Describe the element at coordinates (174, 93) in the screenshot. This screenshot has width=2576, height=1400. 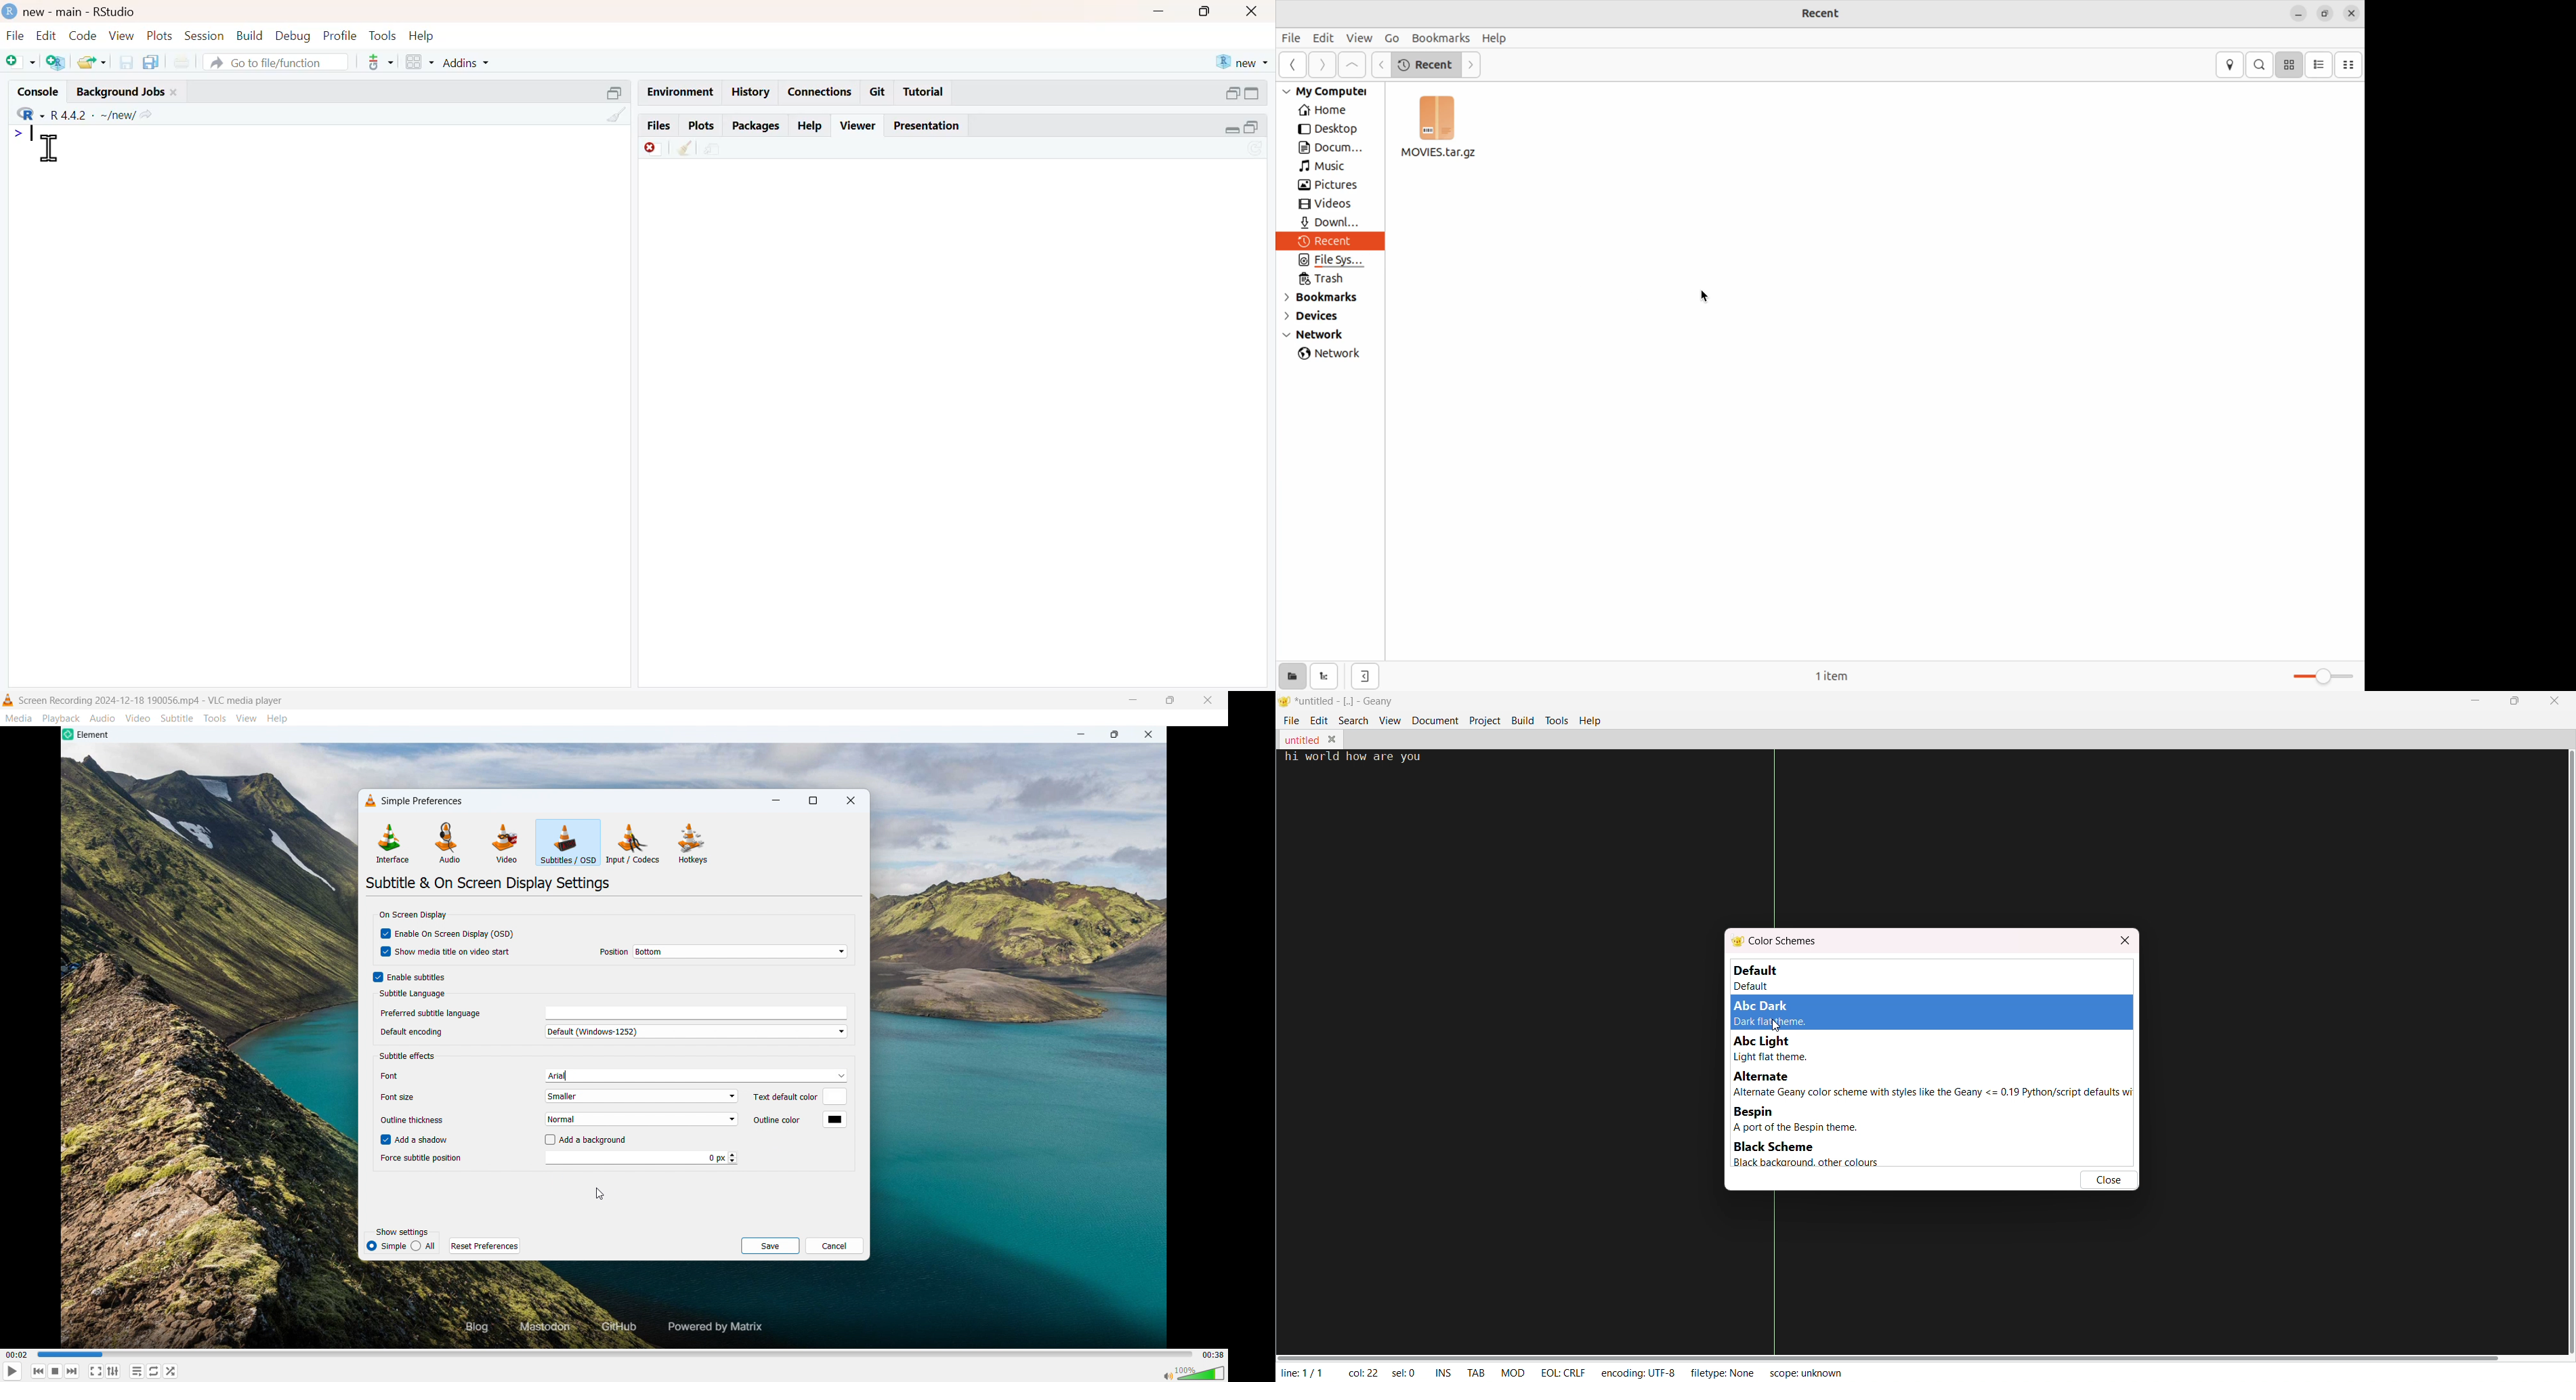
I see `close` at that location.